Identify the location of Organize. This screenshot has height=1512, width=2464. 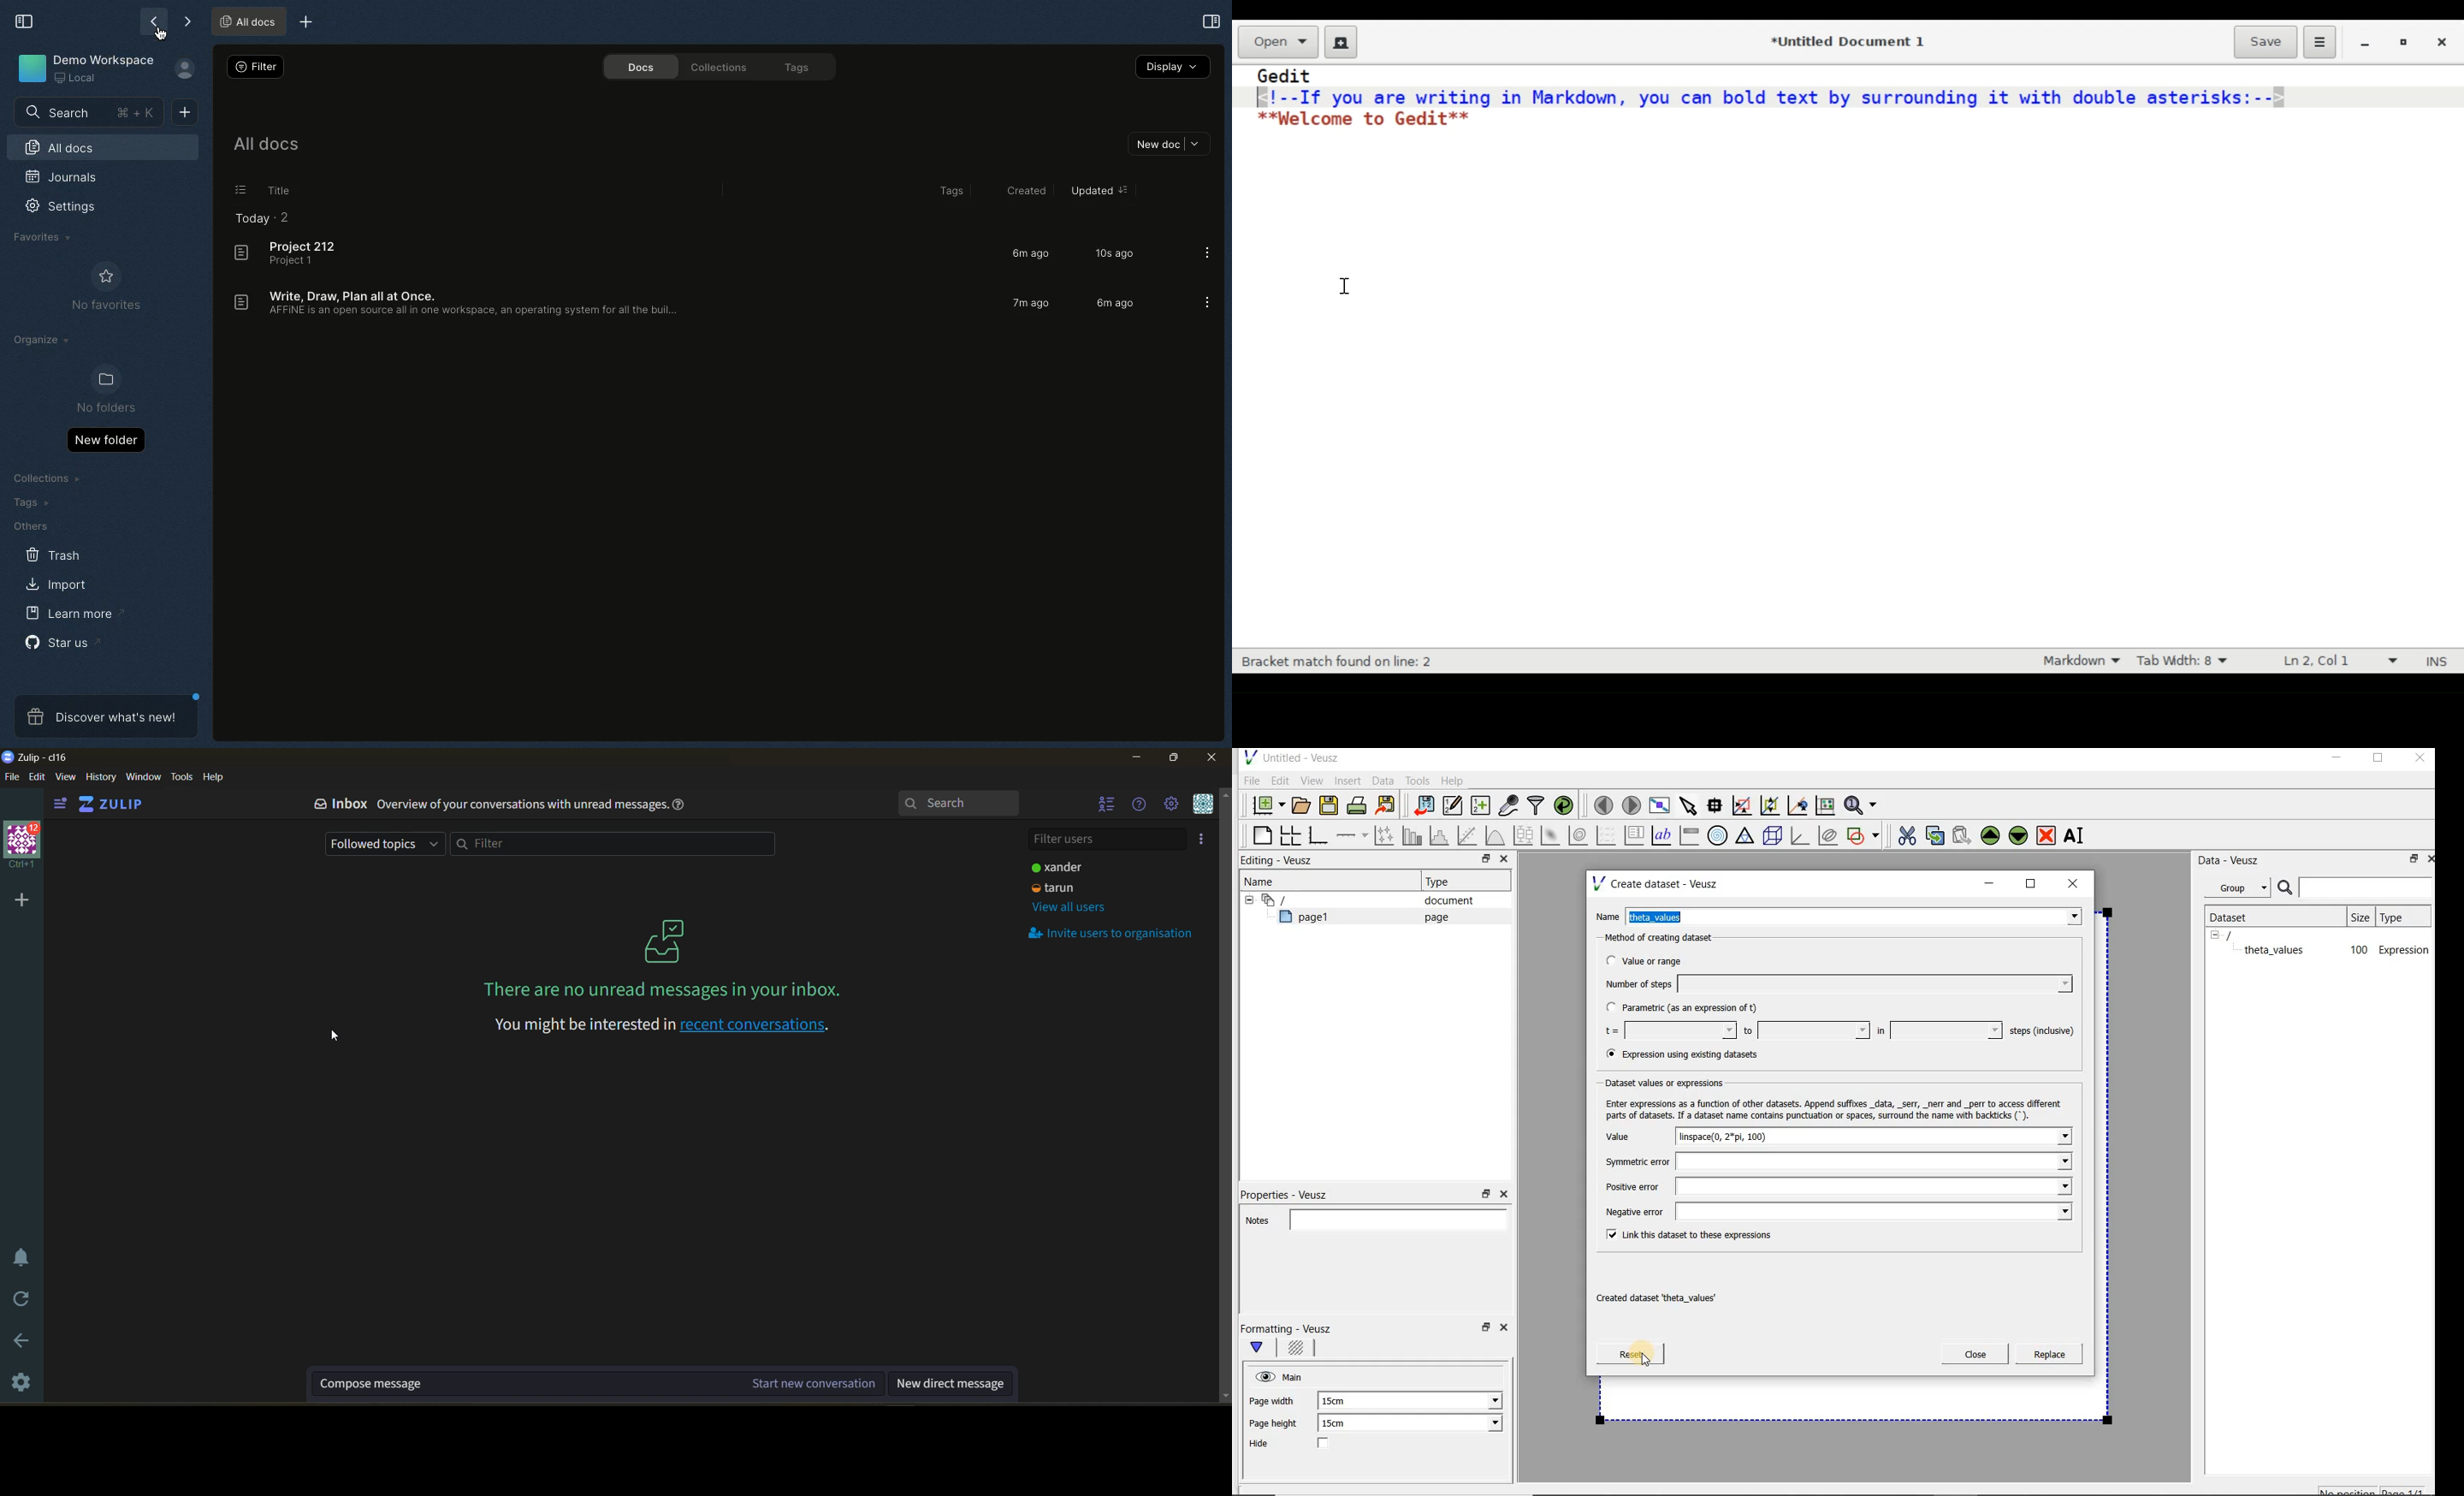
(44, 339).